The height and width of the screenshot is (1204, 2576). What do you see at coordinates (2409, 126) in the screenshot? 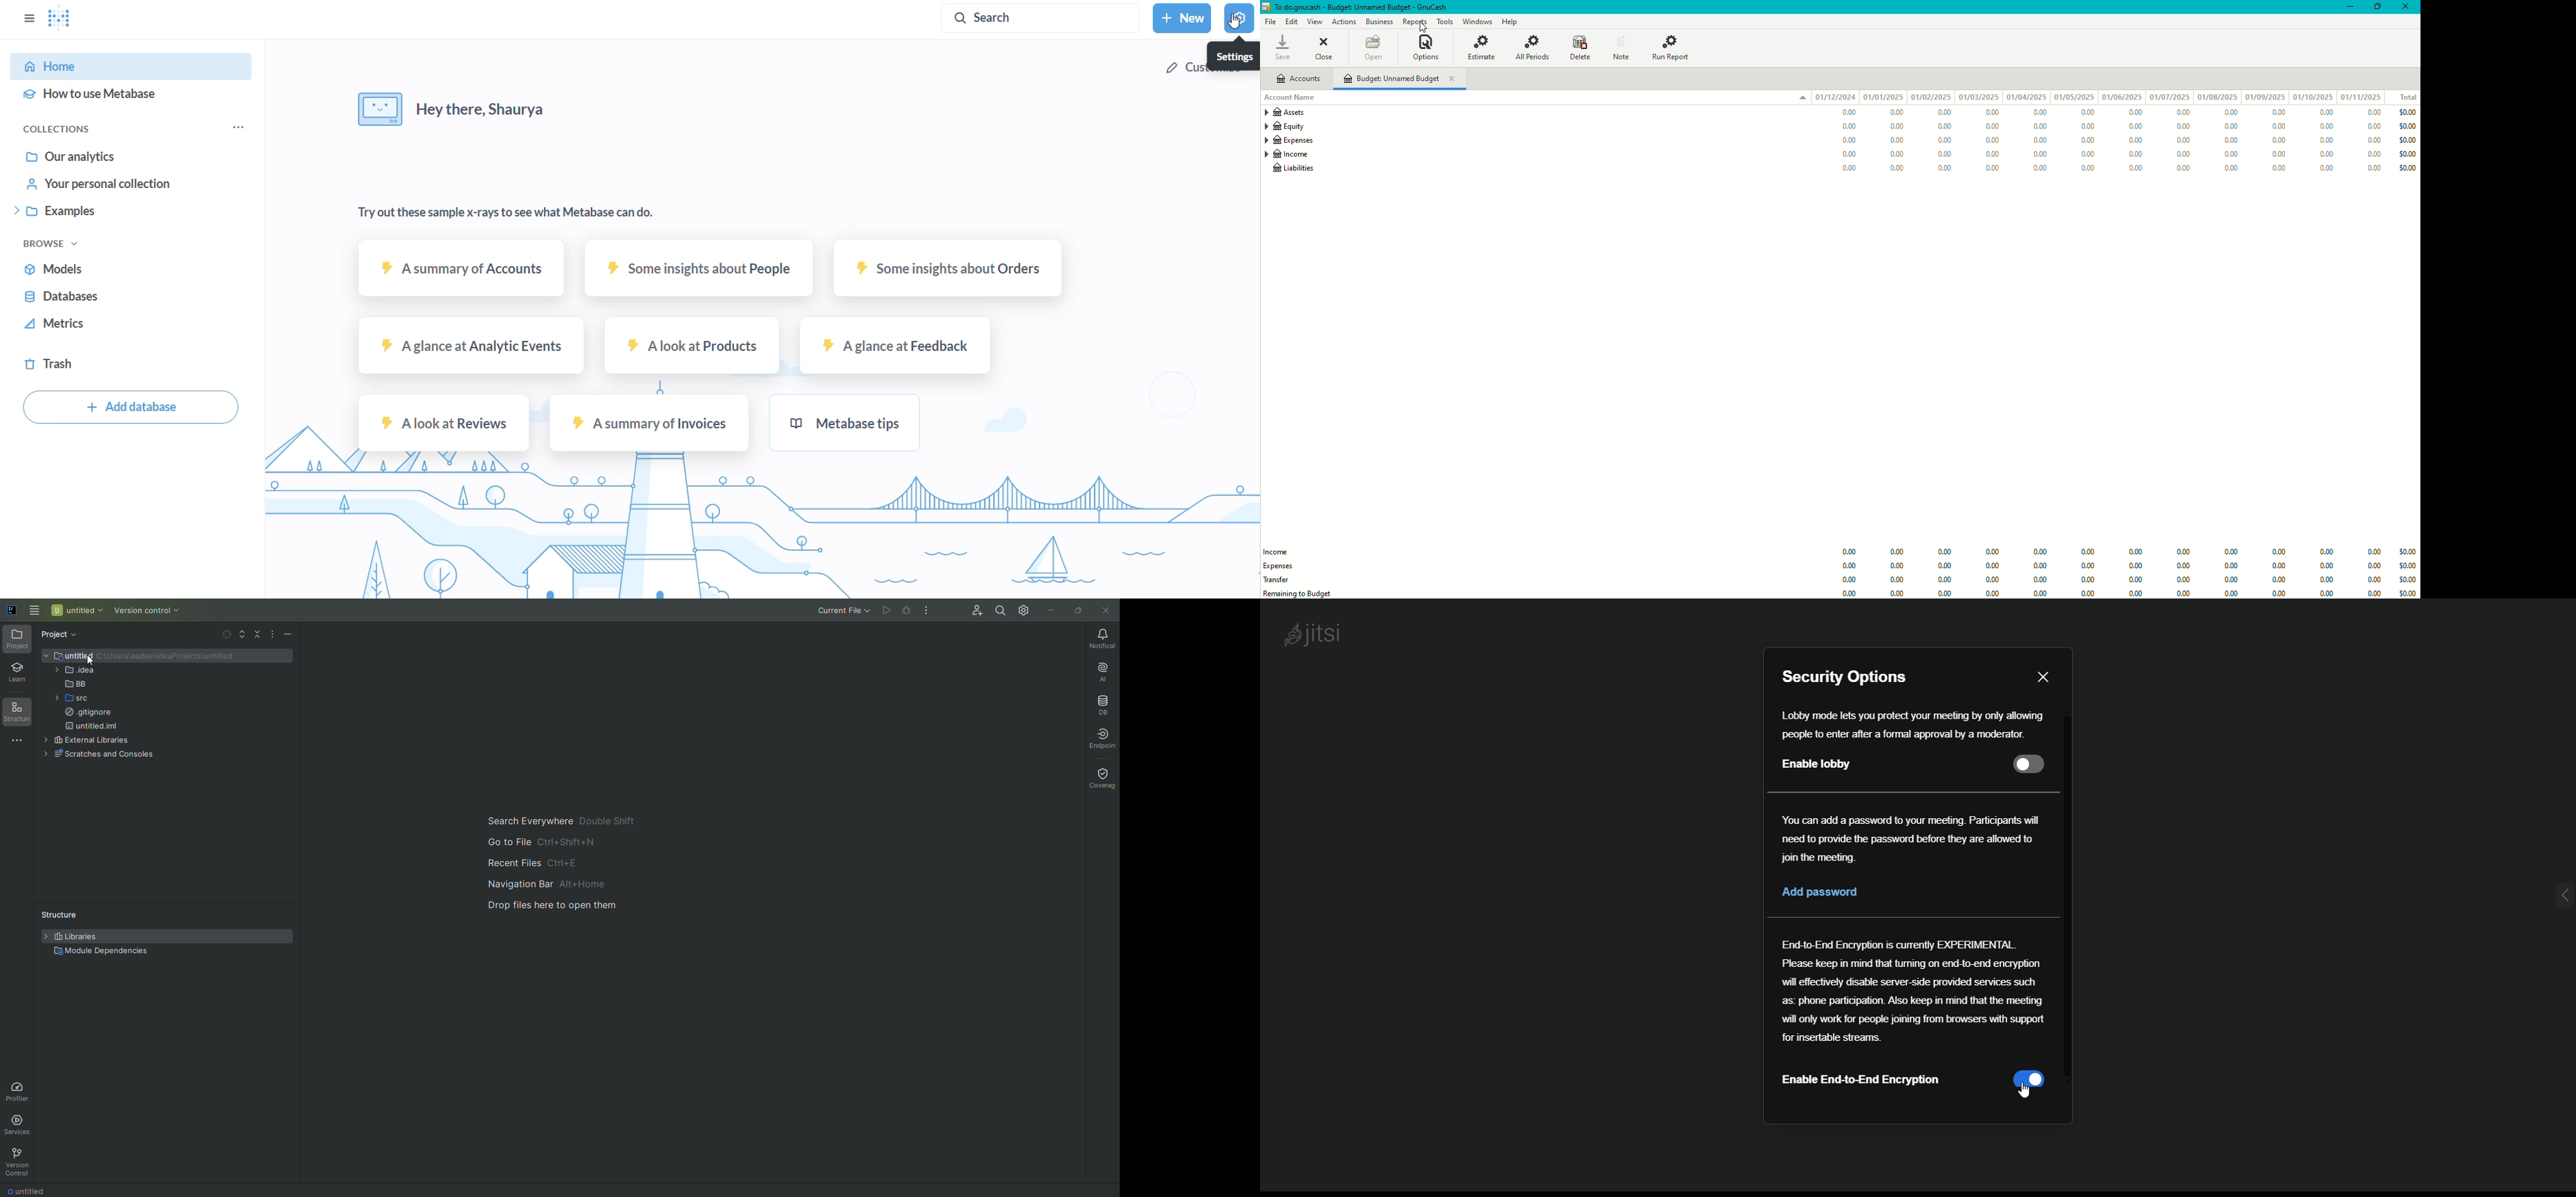
I see `$0.00` at bounding box center [2409, 126].